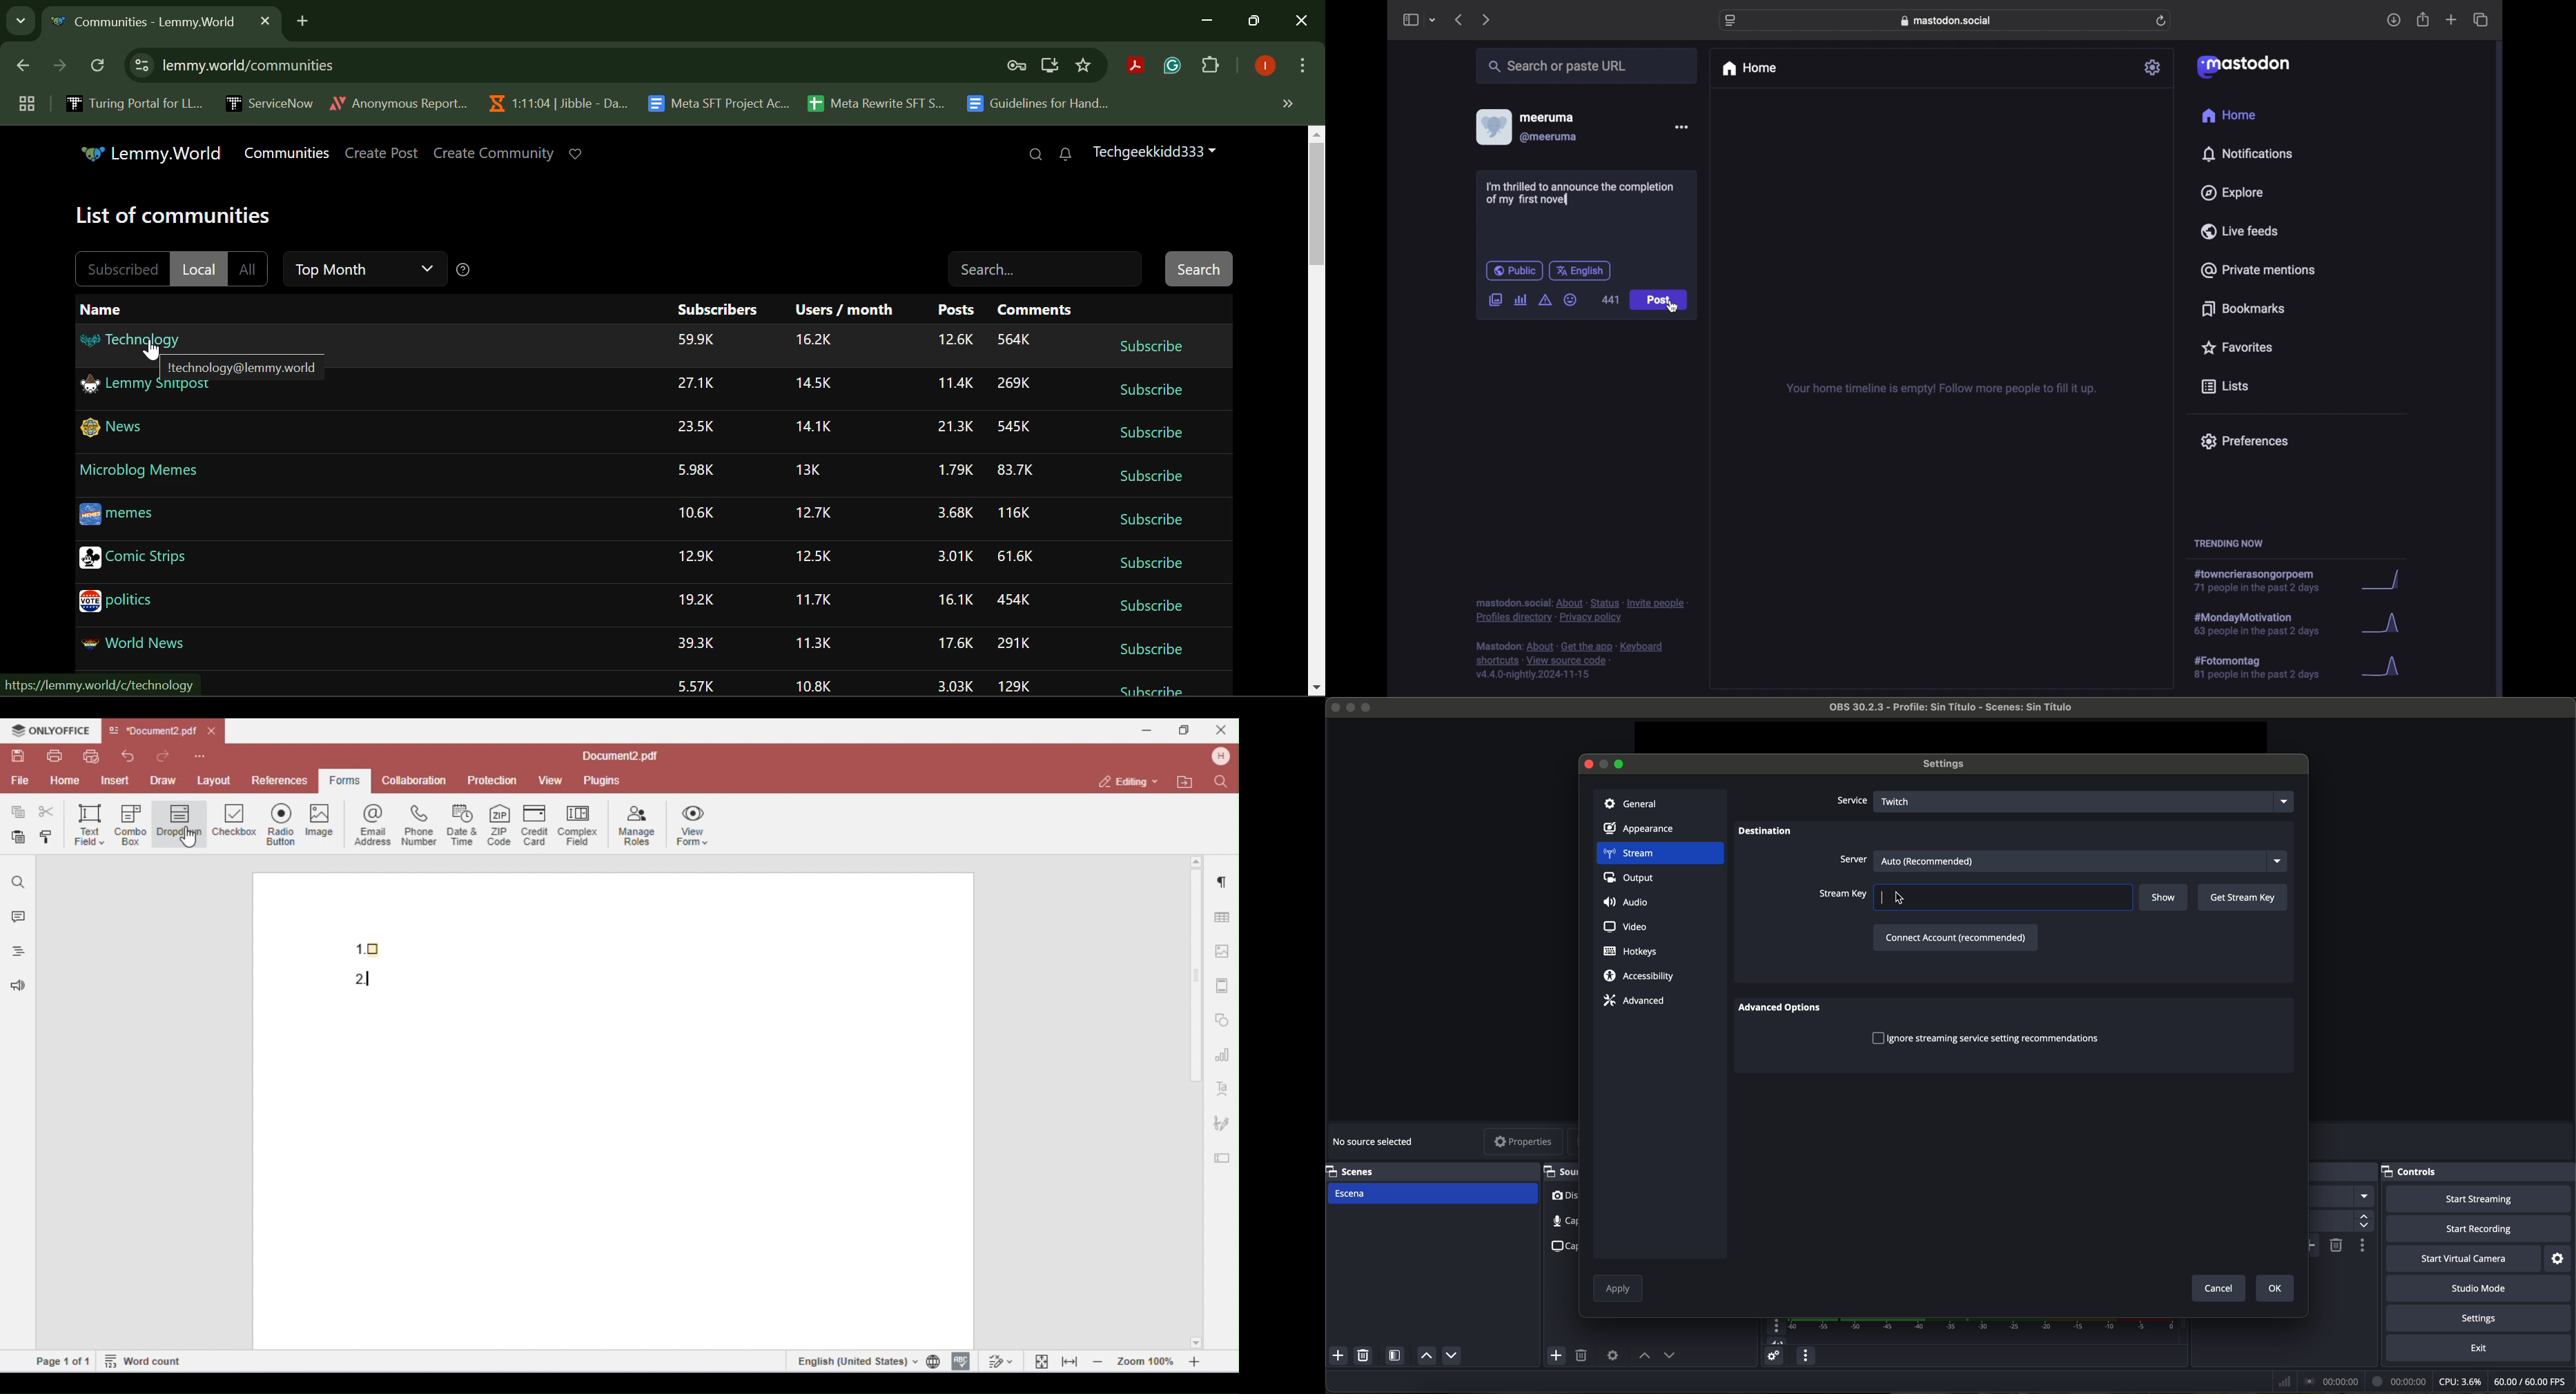 The height and width of the screenshot is (1400, 2576). I want to click on controls, so click(2479, 1172).